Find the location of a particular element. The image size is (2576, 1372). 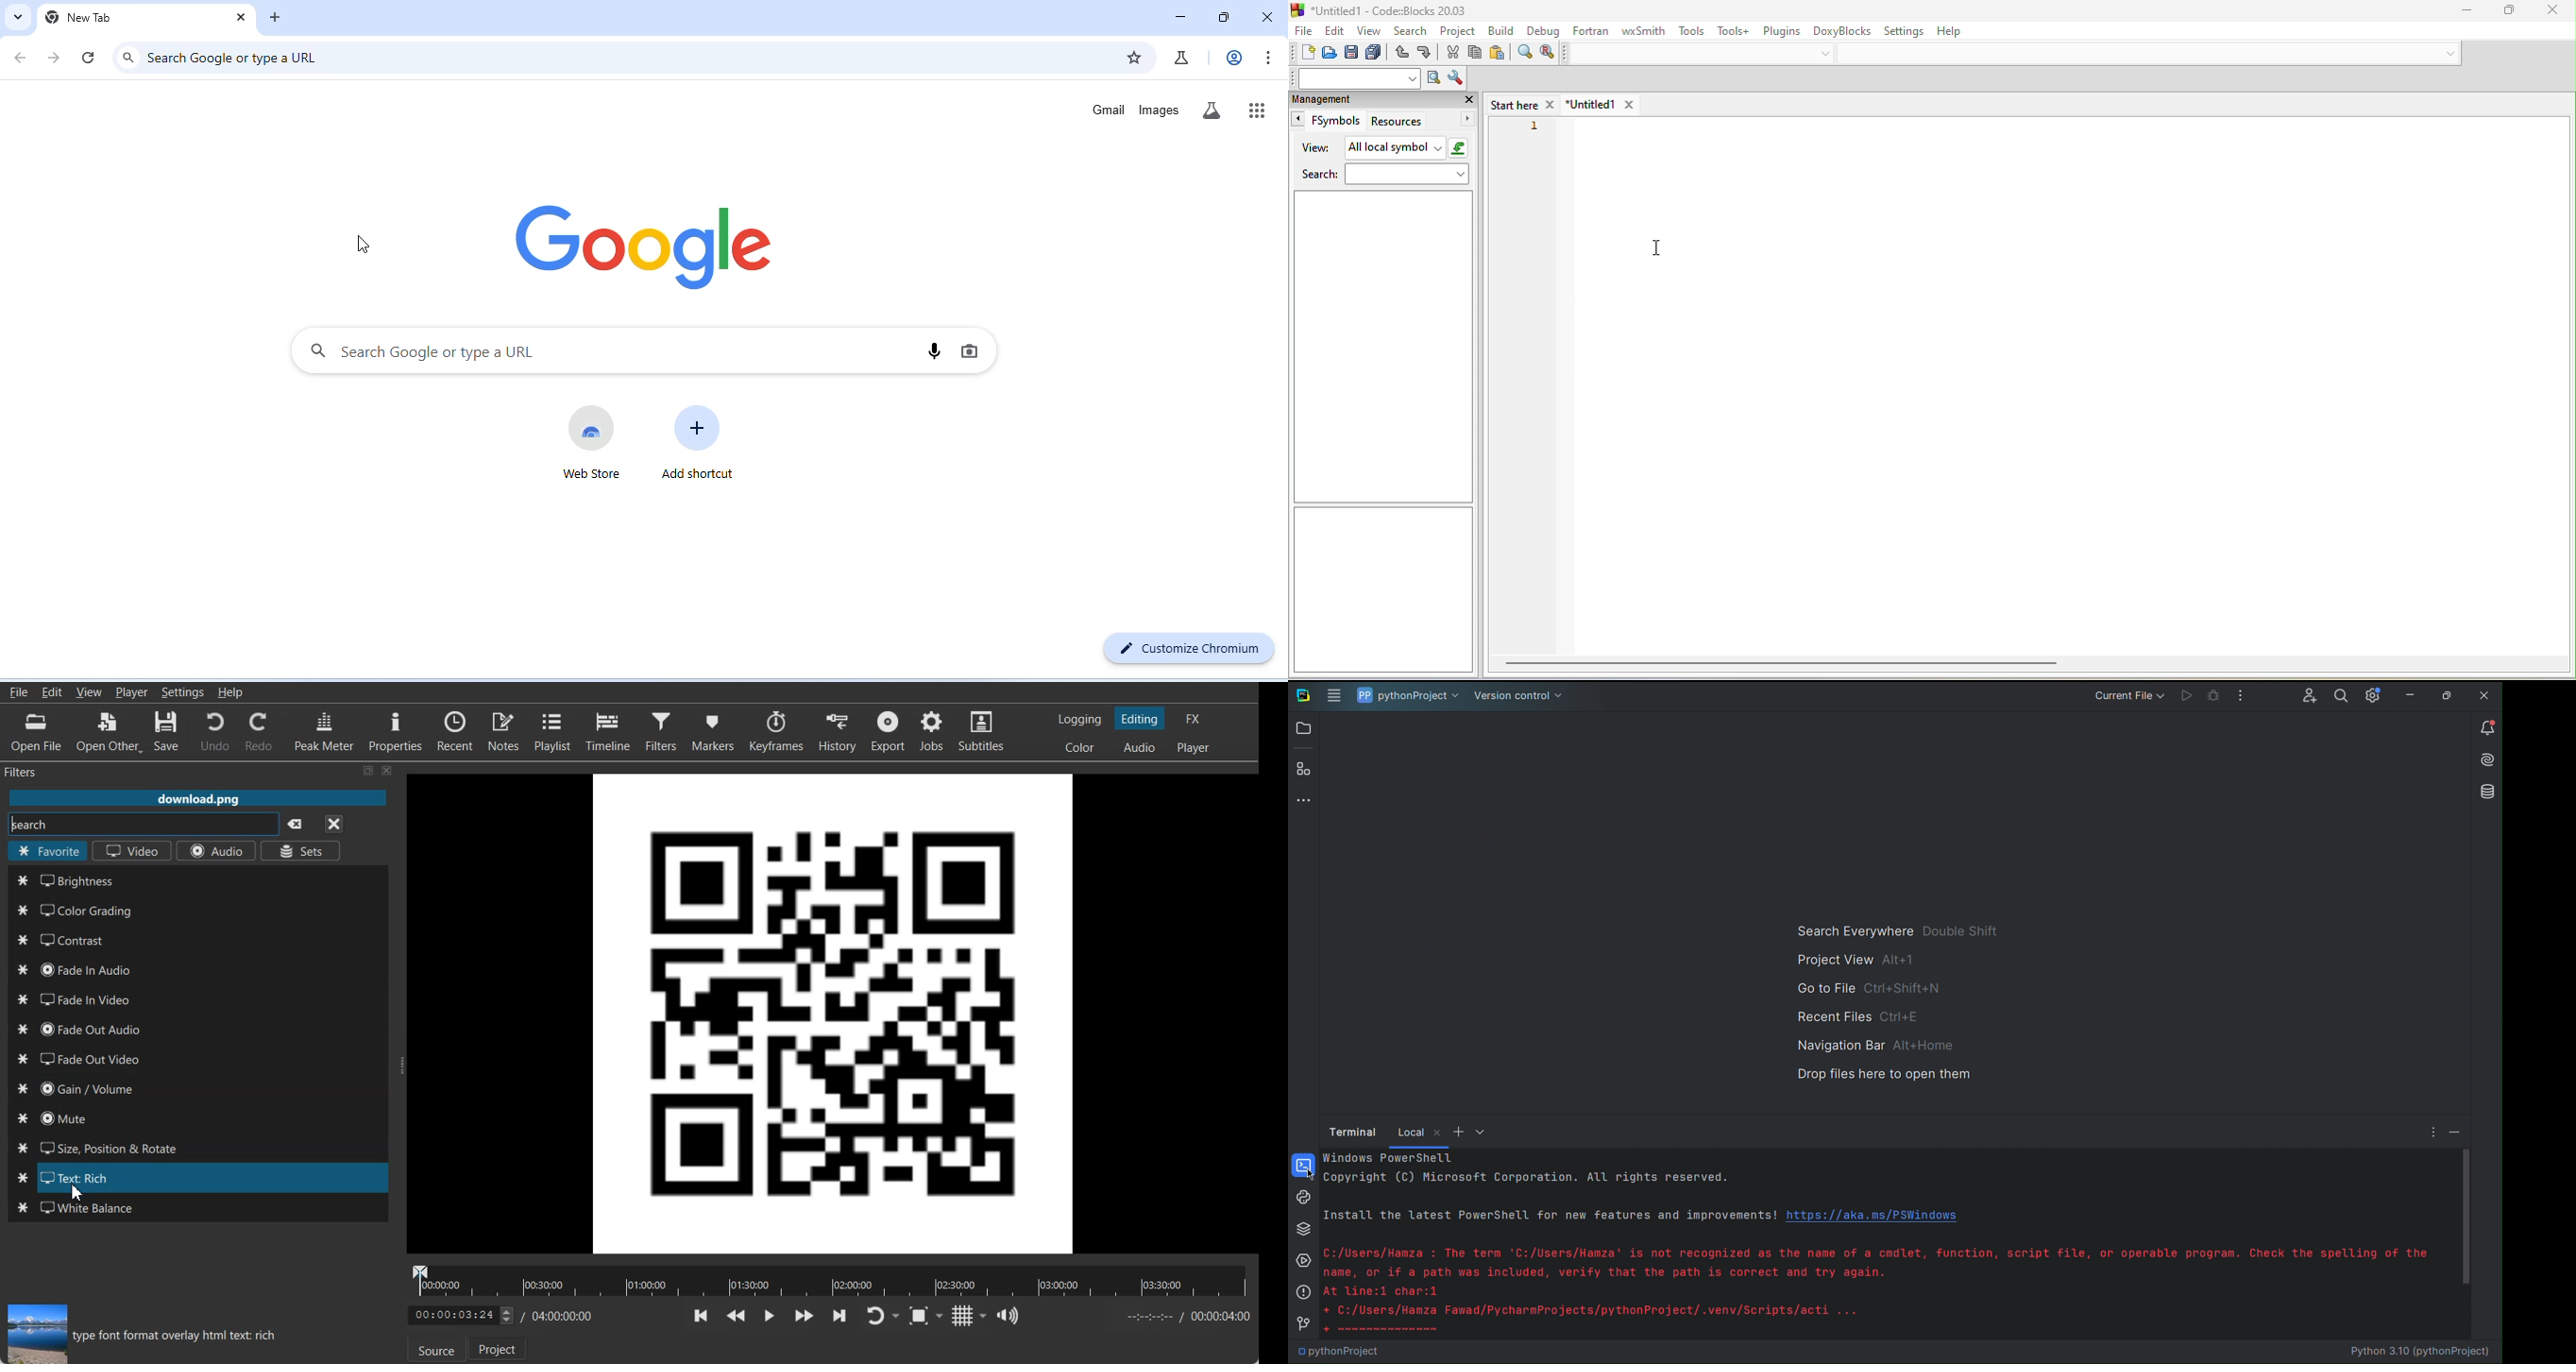

Databases is located at coordinates (2486, 793).